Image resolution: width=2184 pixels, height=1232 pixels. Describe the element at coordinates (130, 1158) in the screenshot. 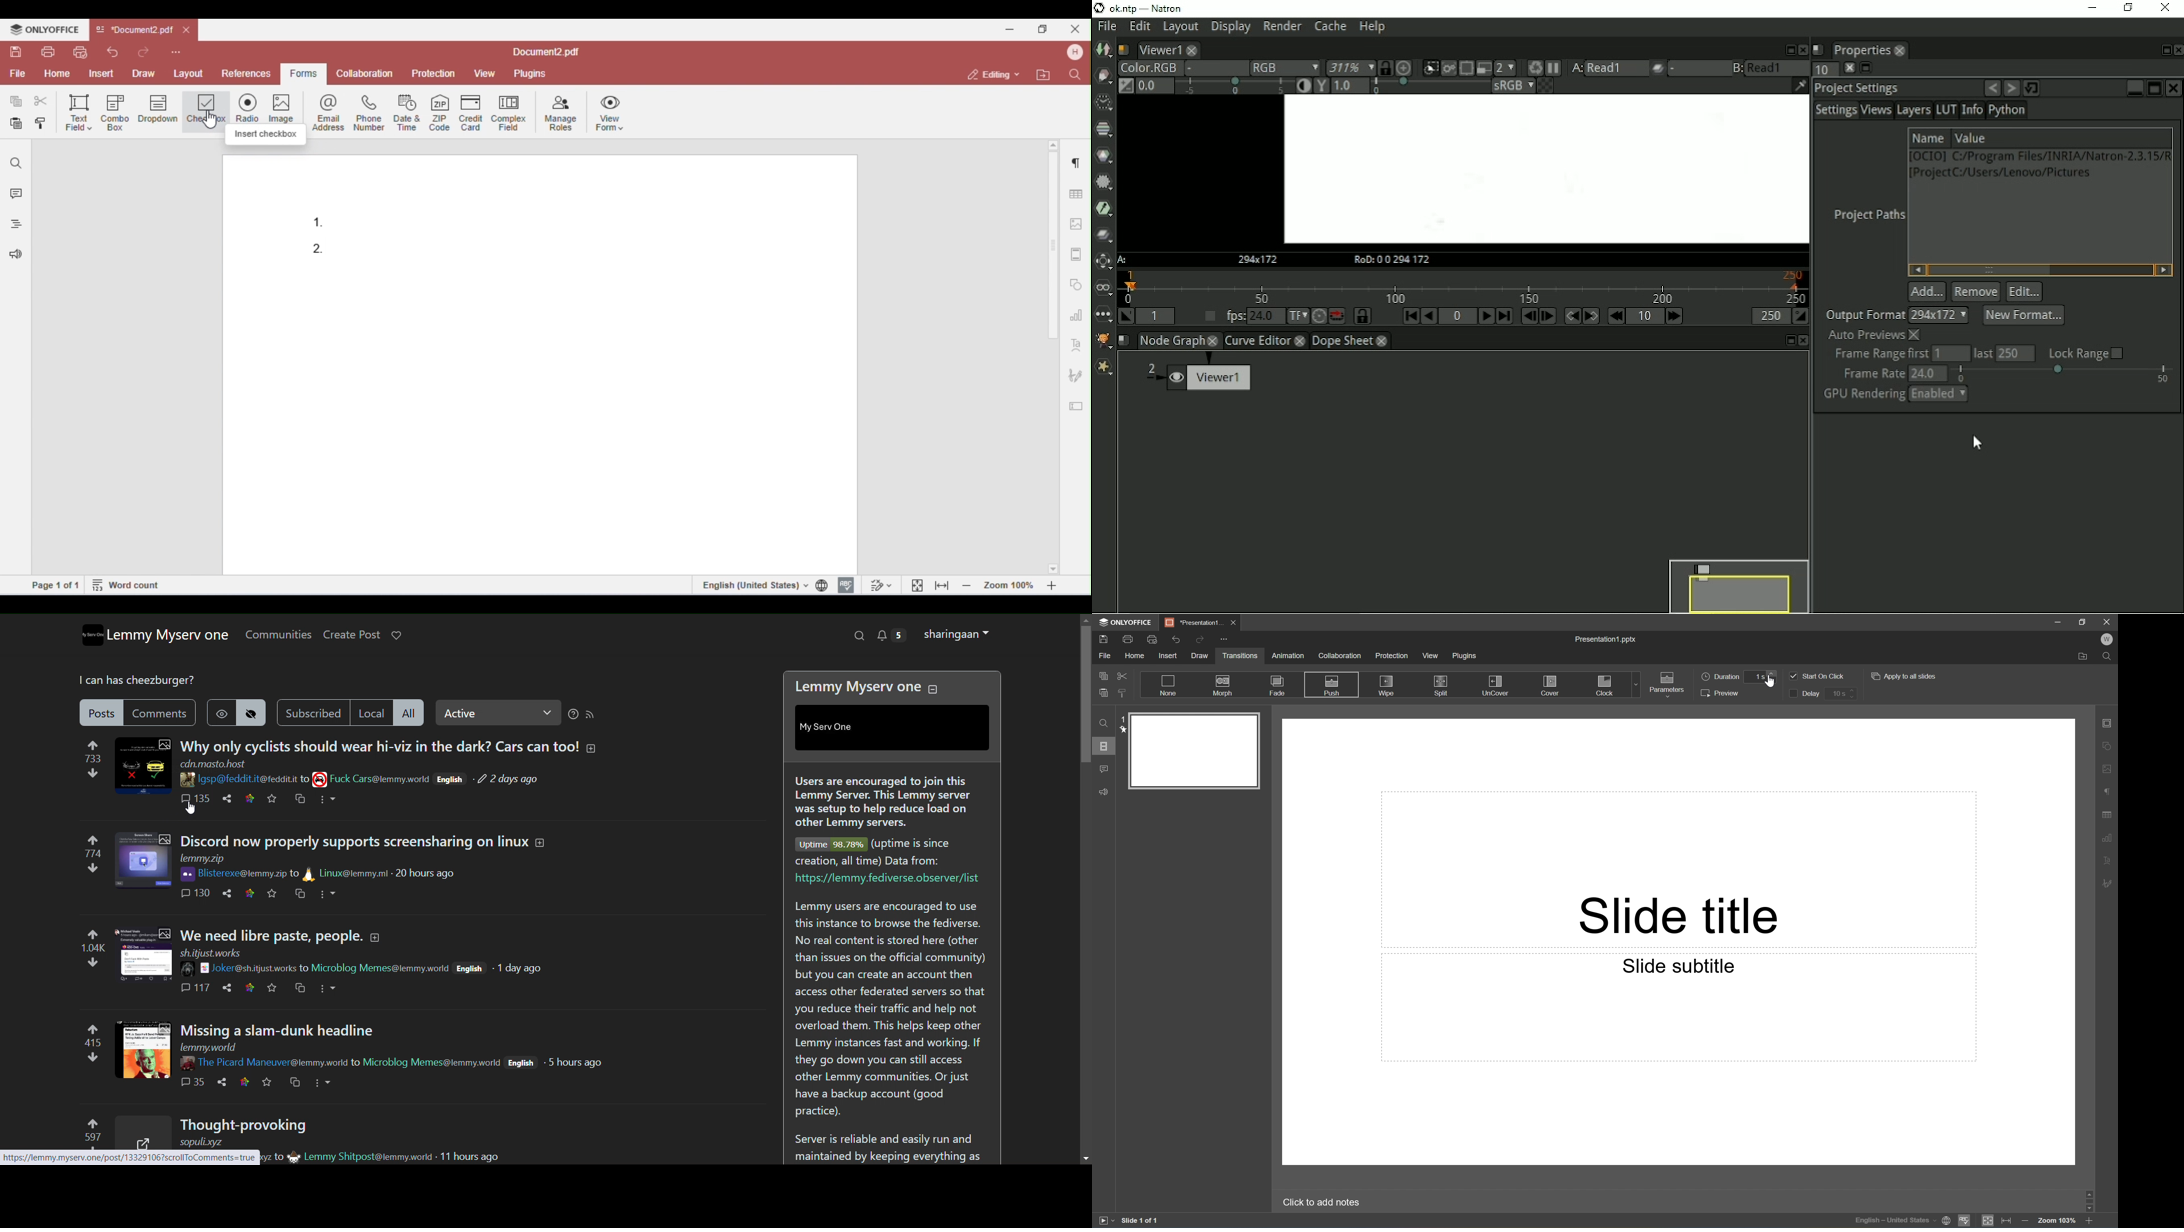

I see `https://lemmy.myserv.one/post/133291062scrollToComments=true` at that location.